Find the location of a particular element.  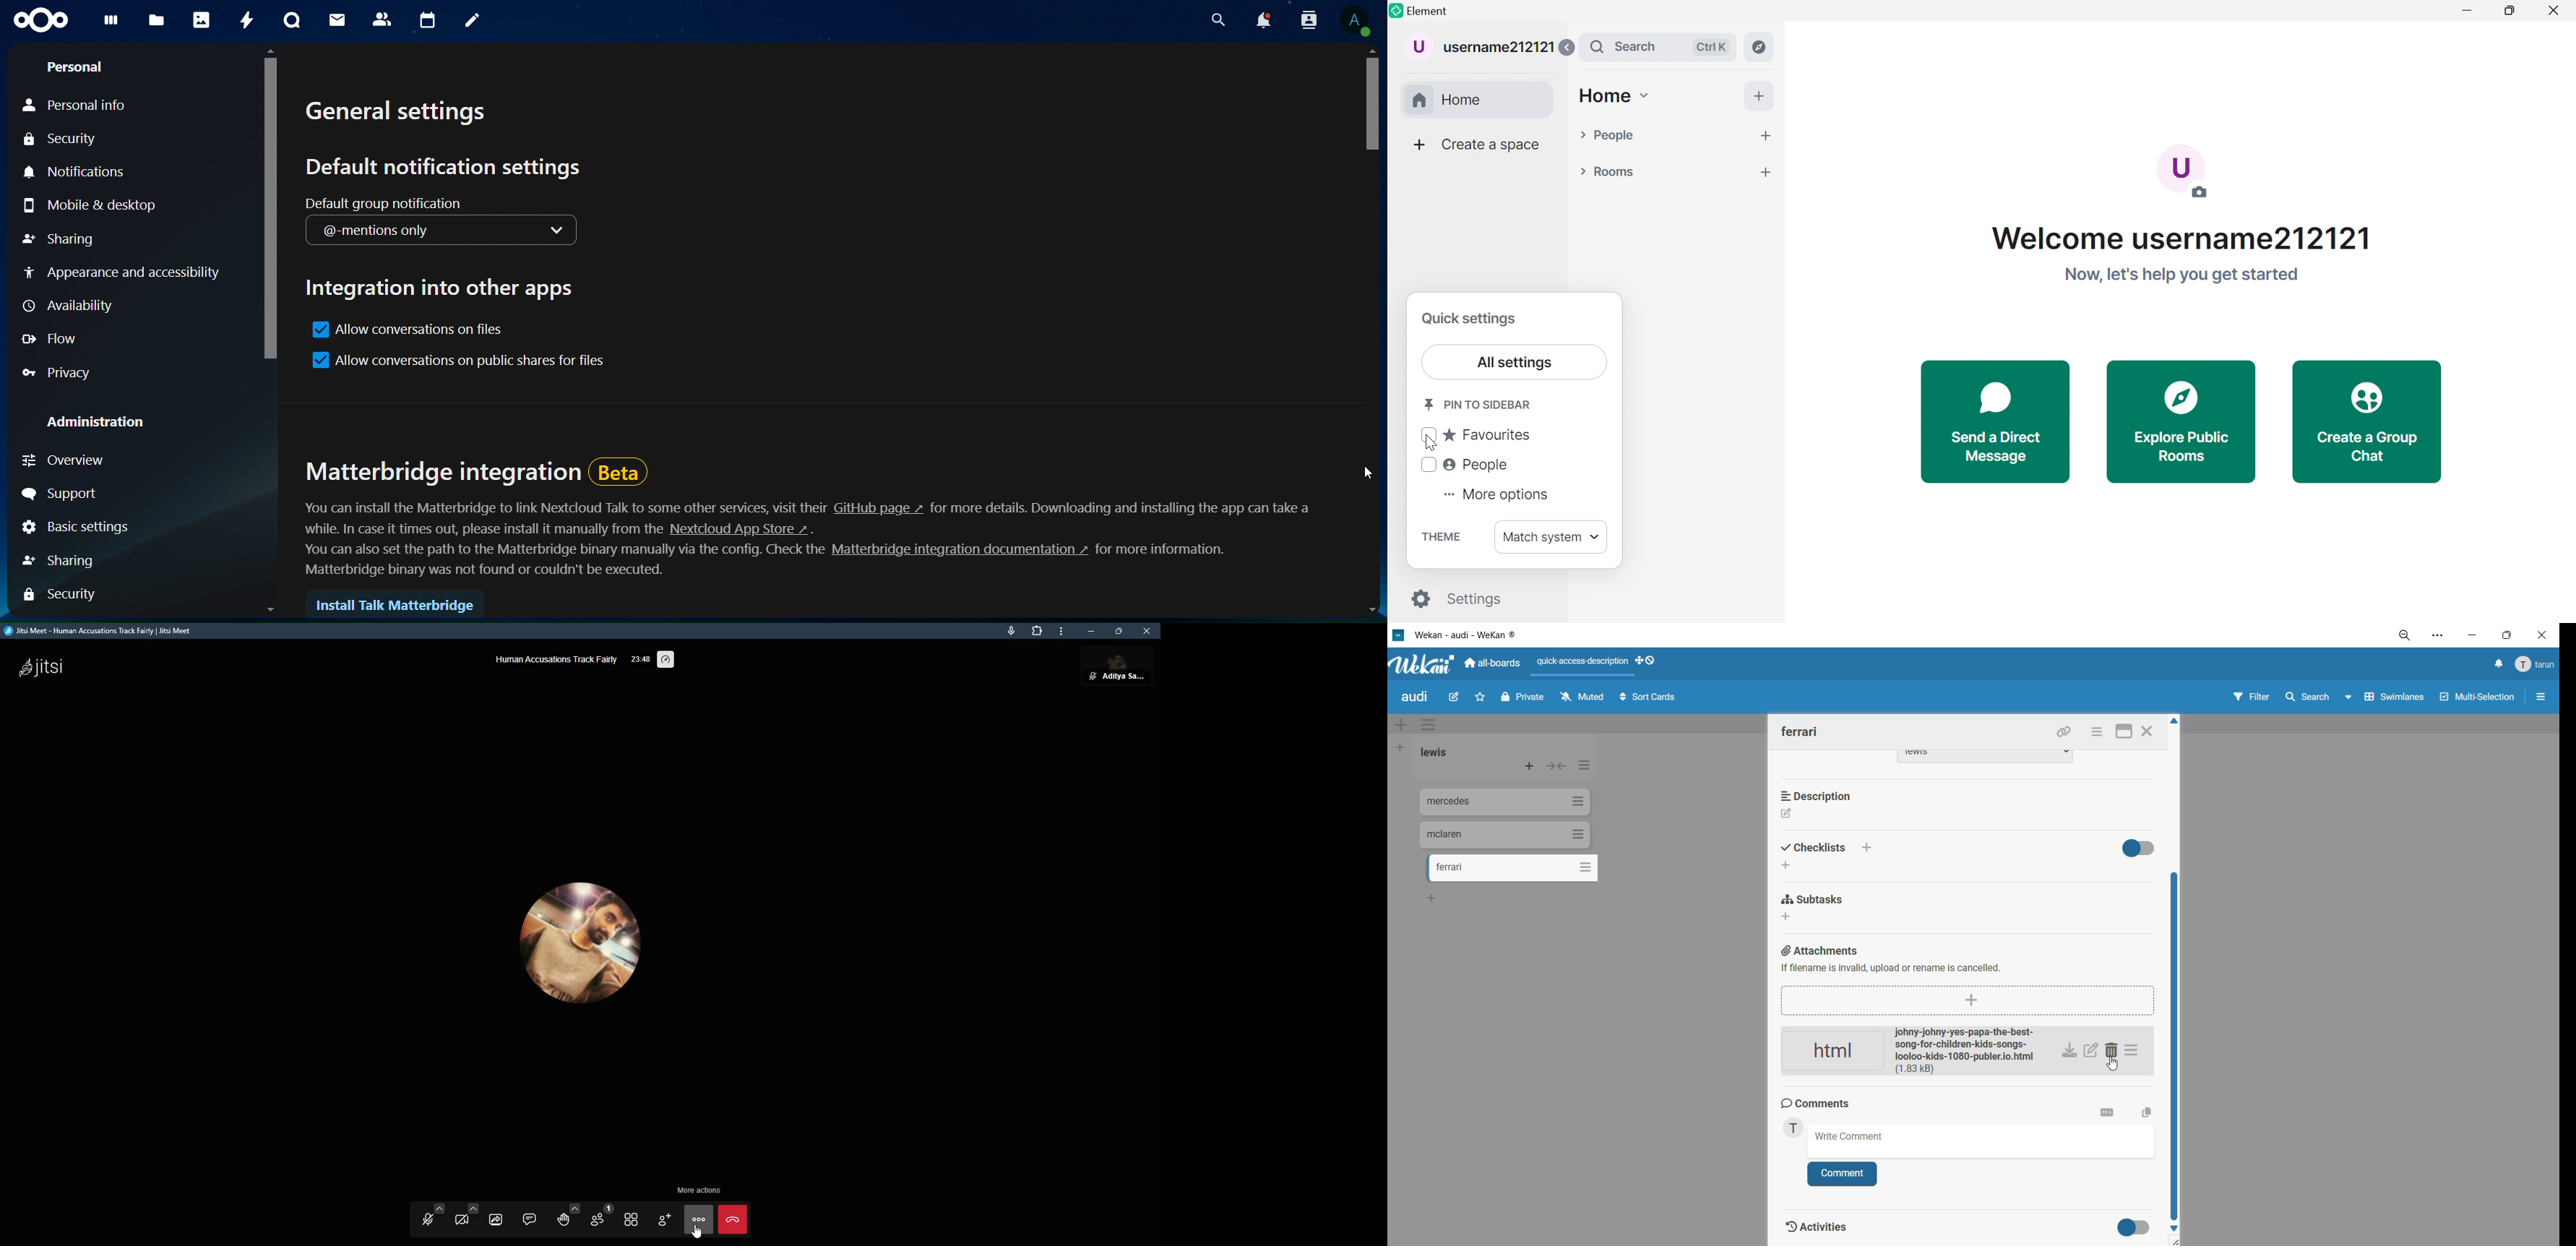

Pin to sidebar is located at coordinates (1479, 404).